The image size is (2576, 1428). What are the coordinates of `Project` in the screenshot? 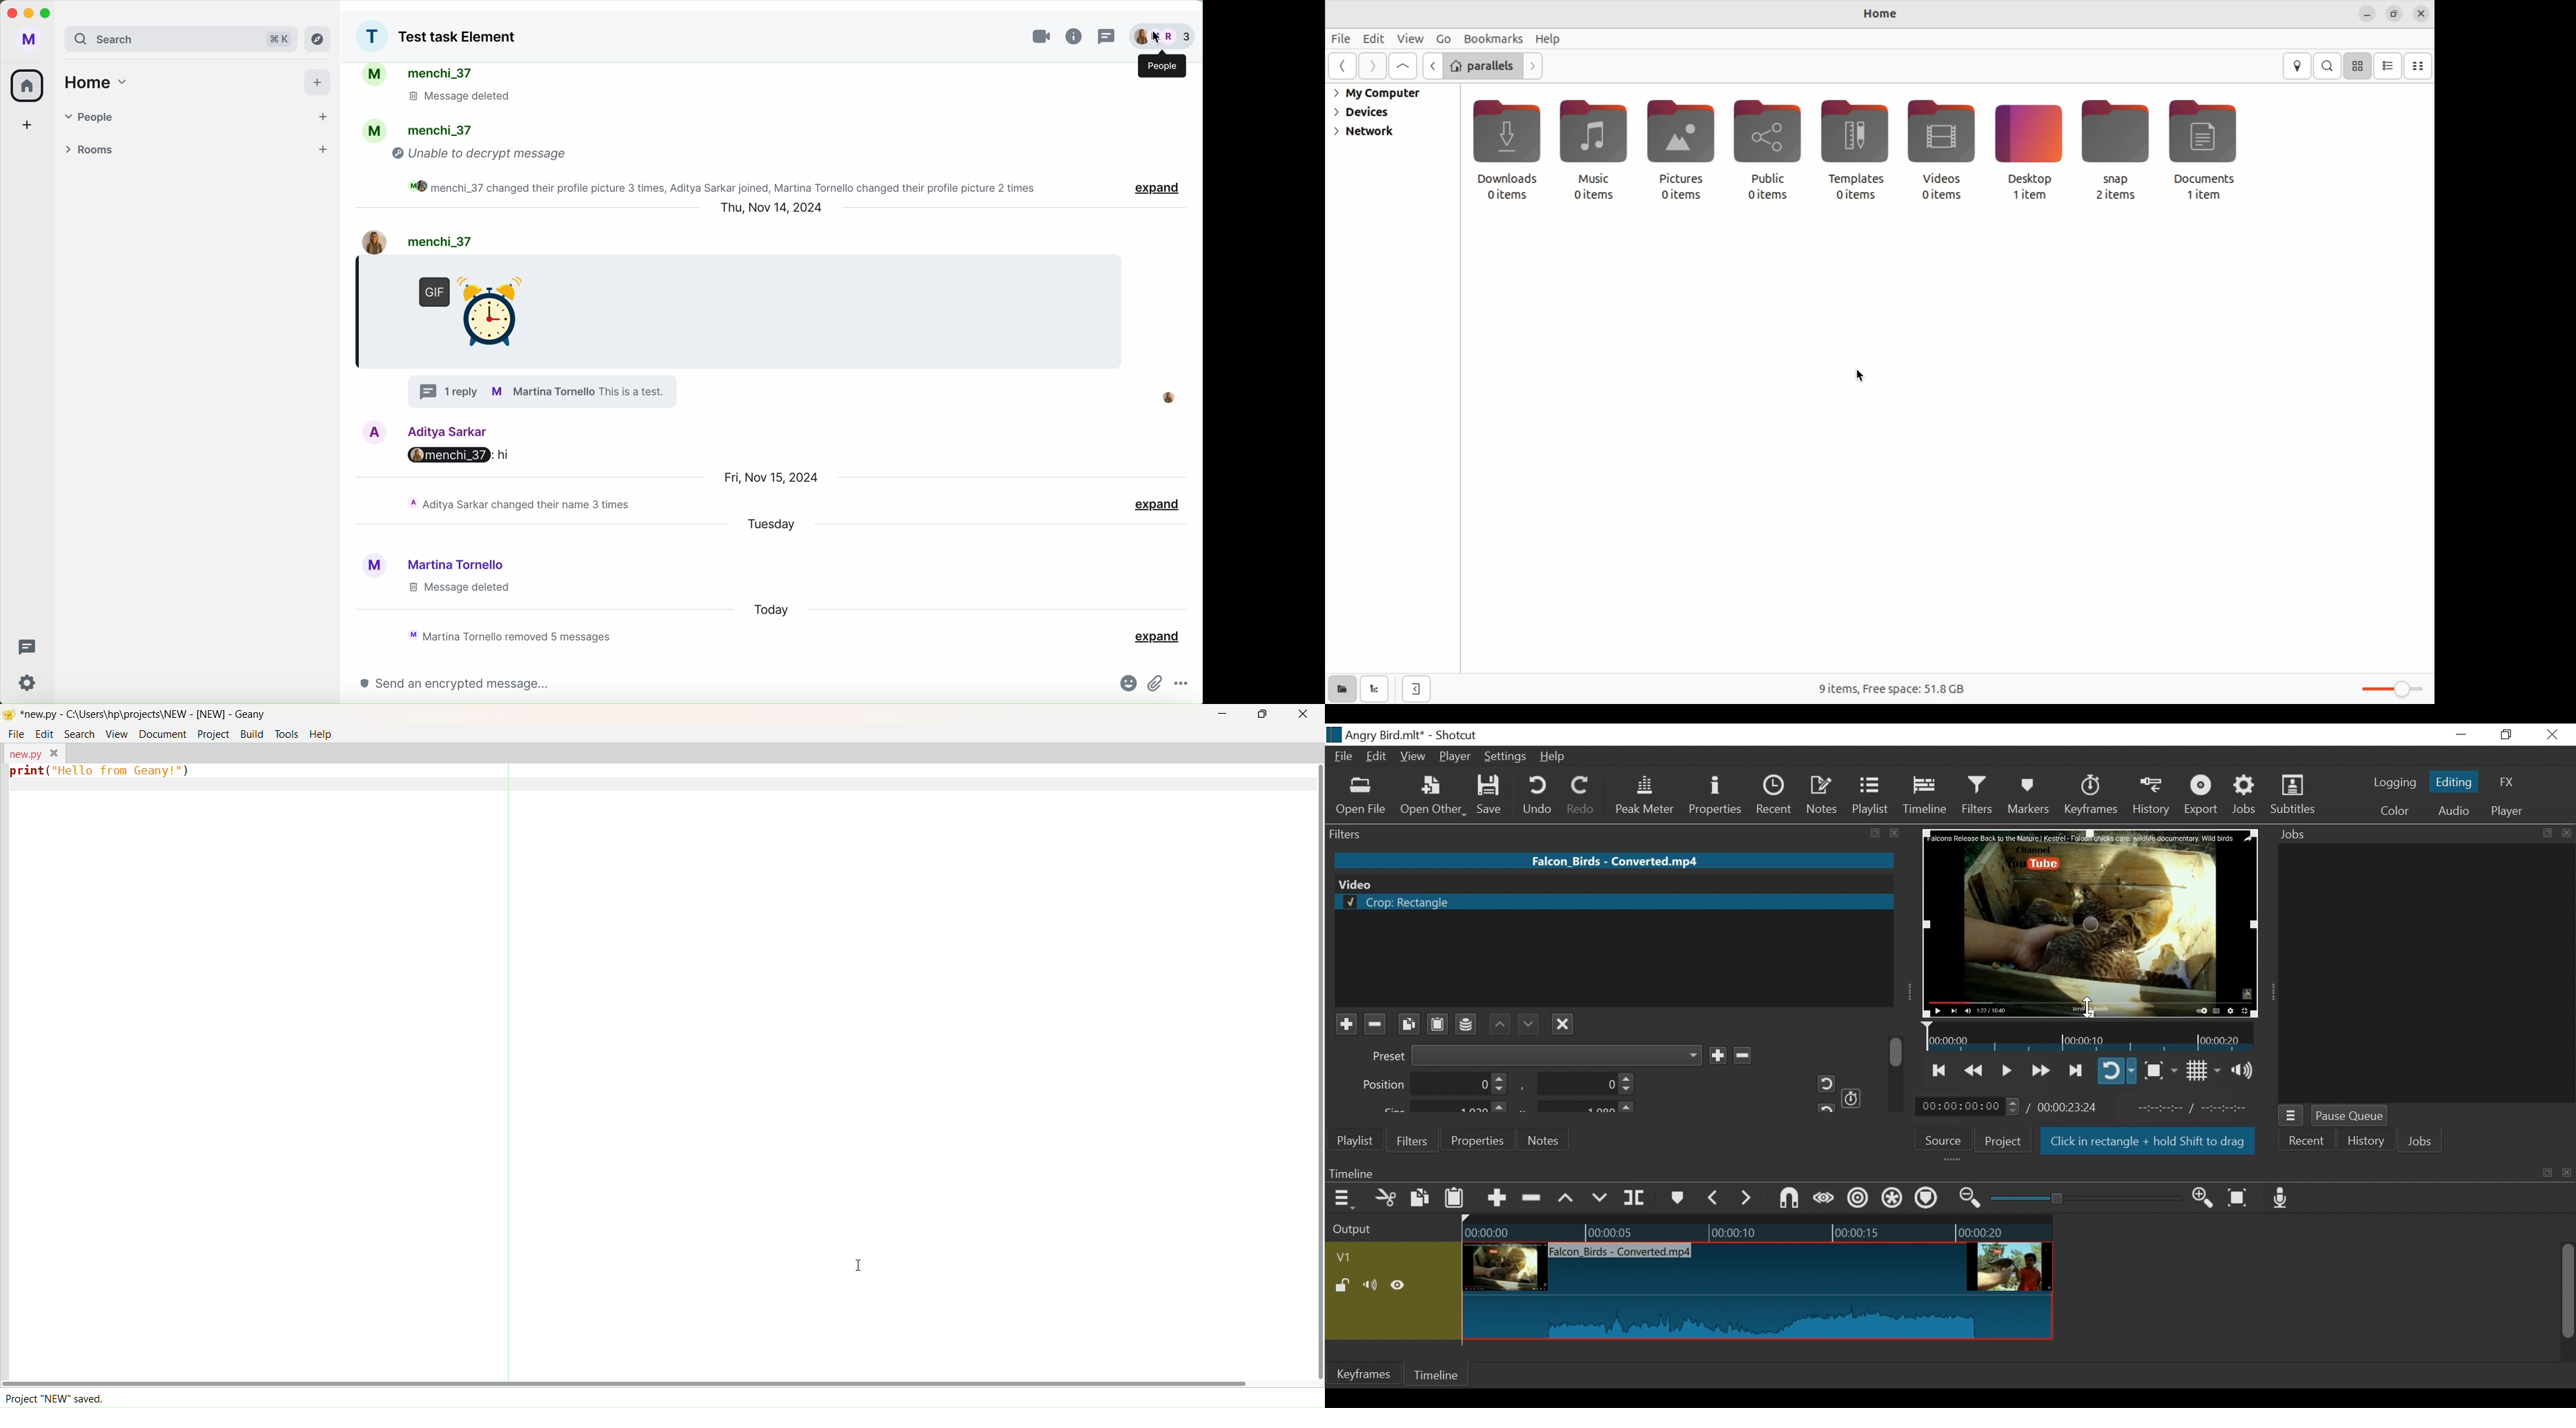 It's located at (2003, 1141).